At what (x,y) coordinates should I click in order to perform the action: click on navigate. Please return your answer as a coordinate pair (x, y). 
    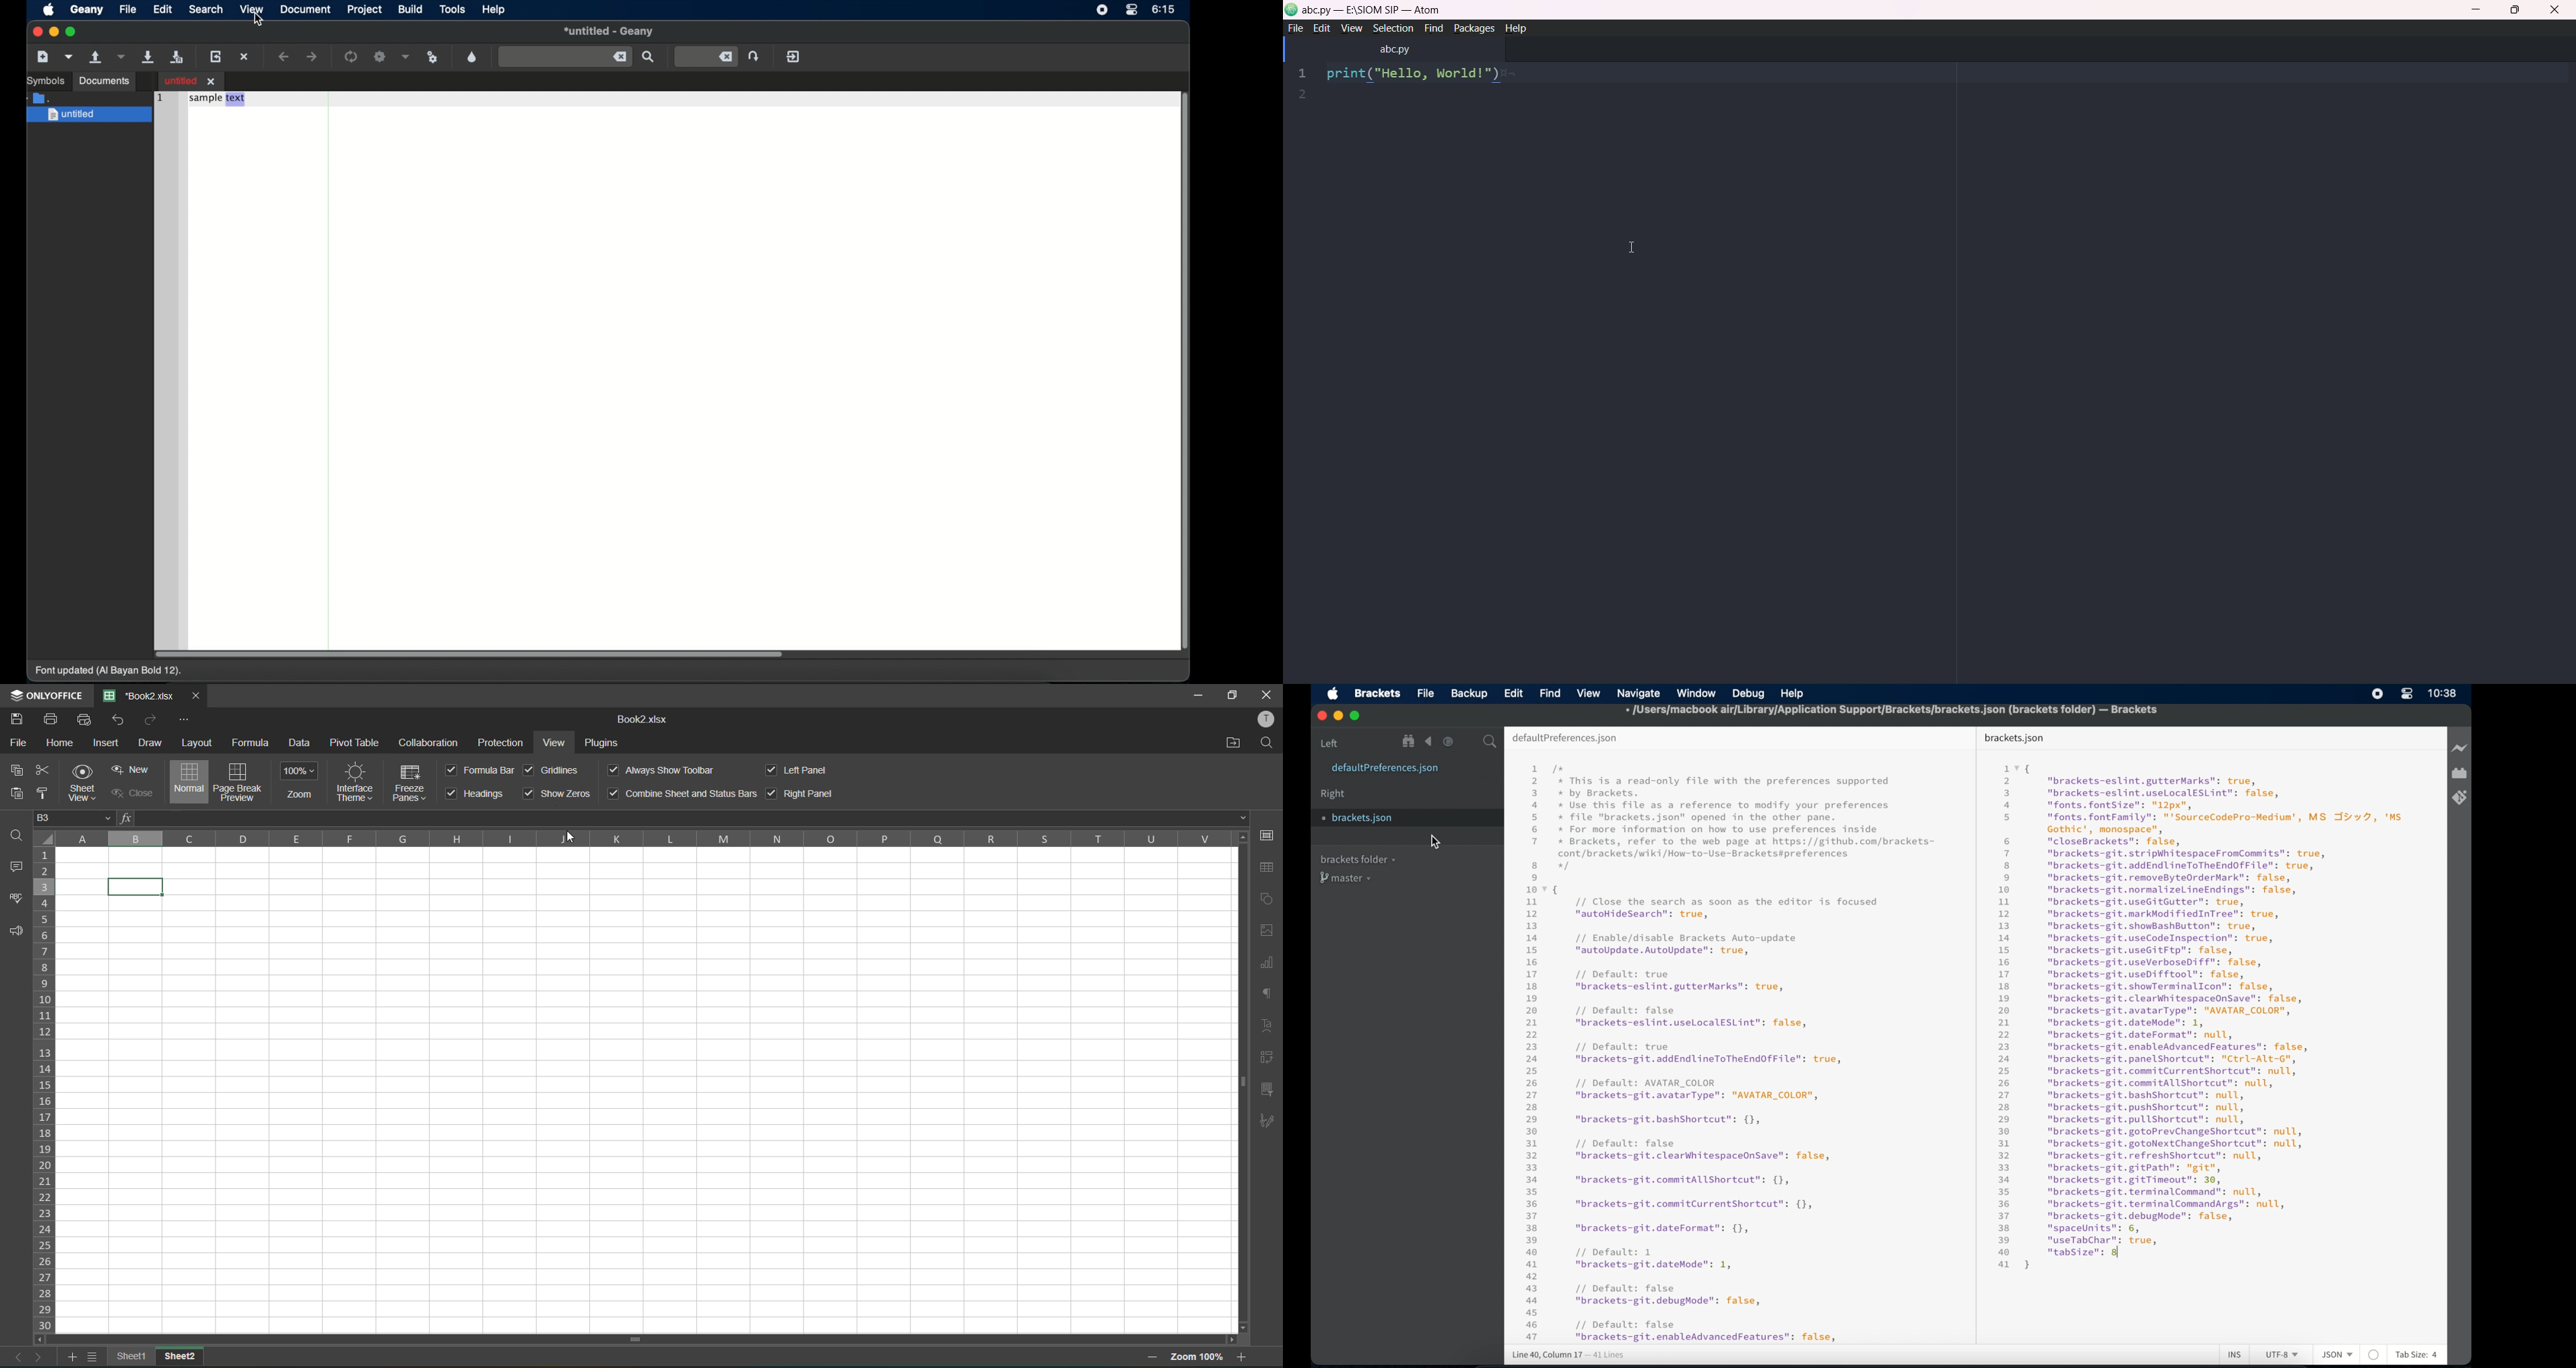
    Looking at the image, I should click on (1638, 694).